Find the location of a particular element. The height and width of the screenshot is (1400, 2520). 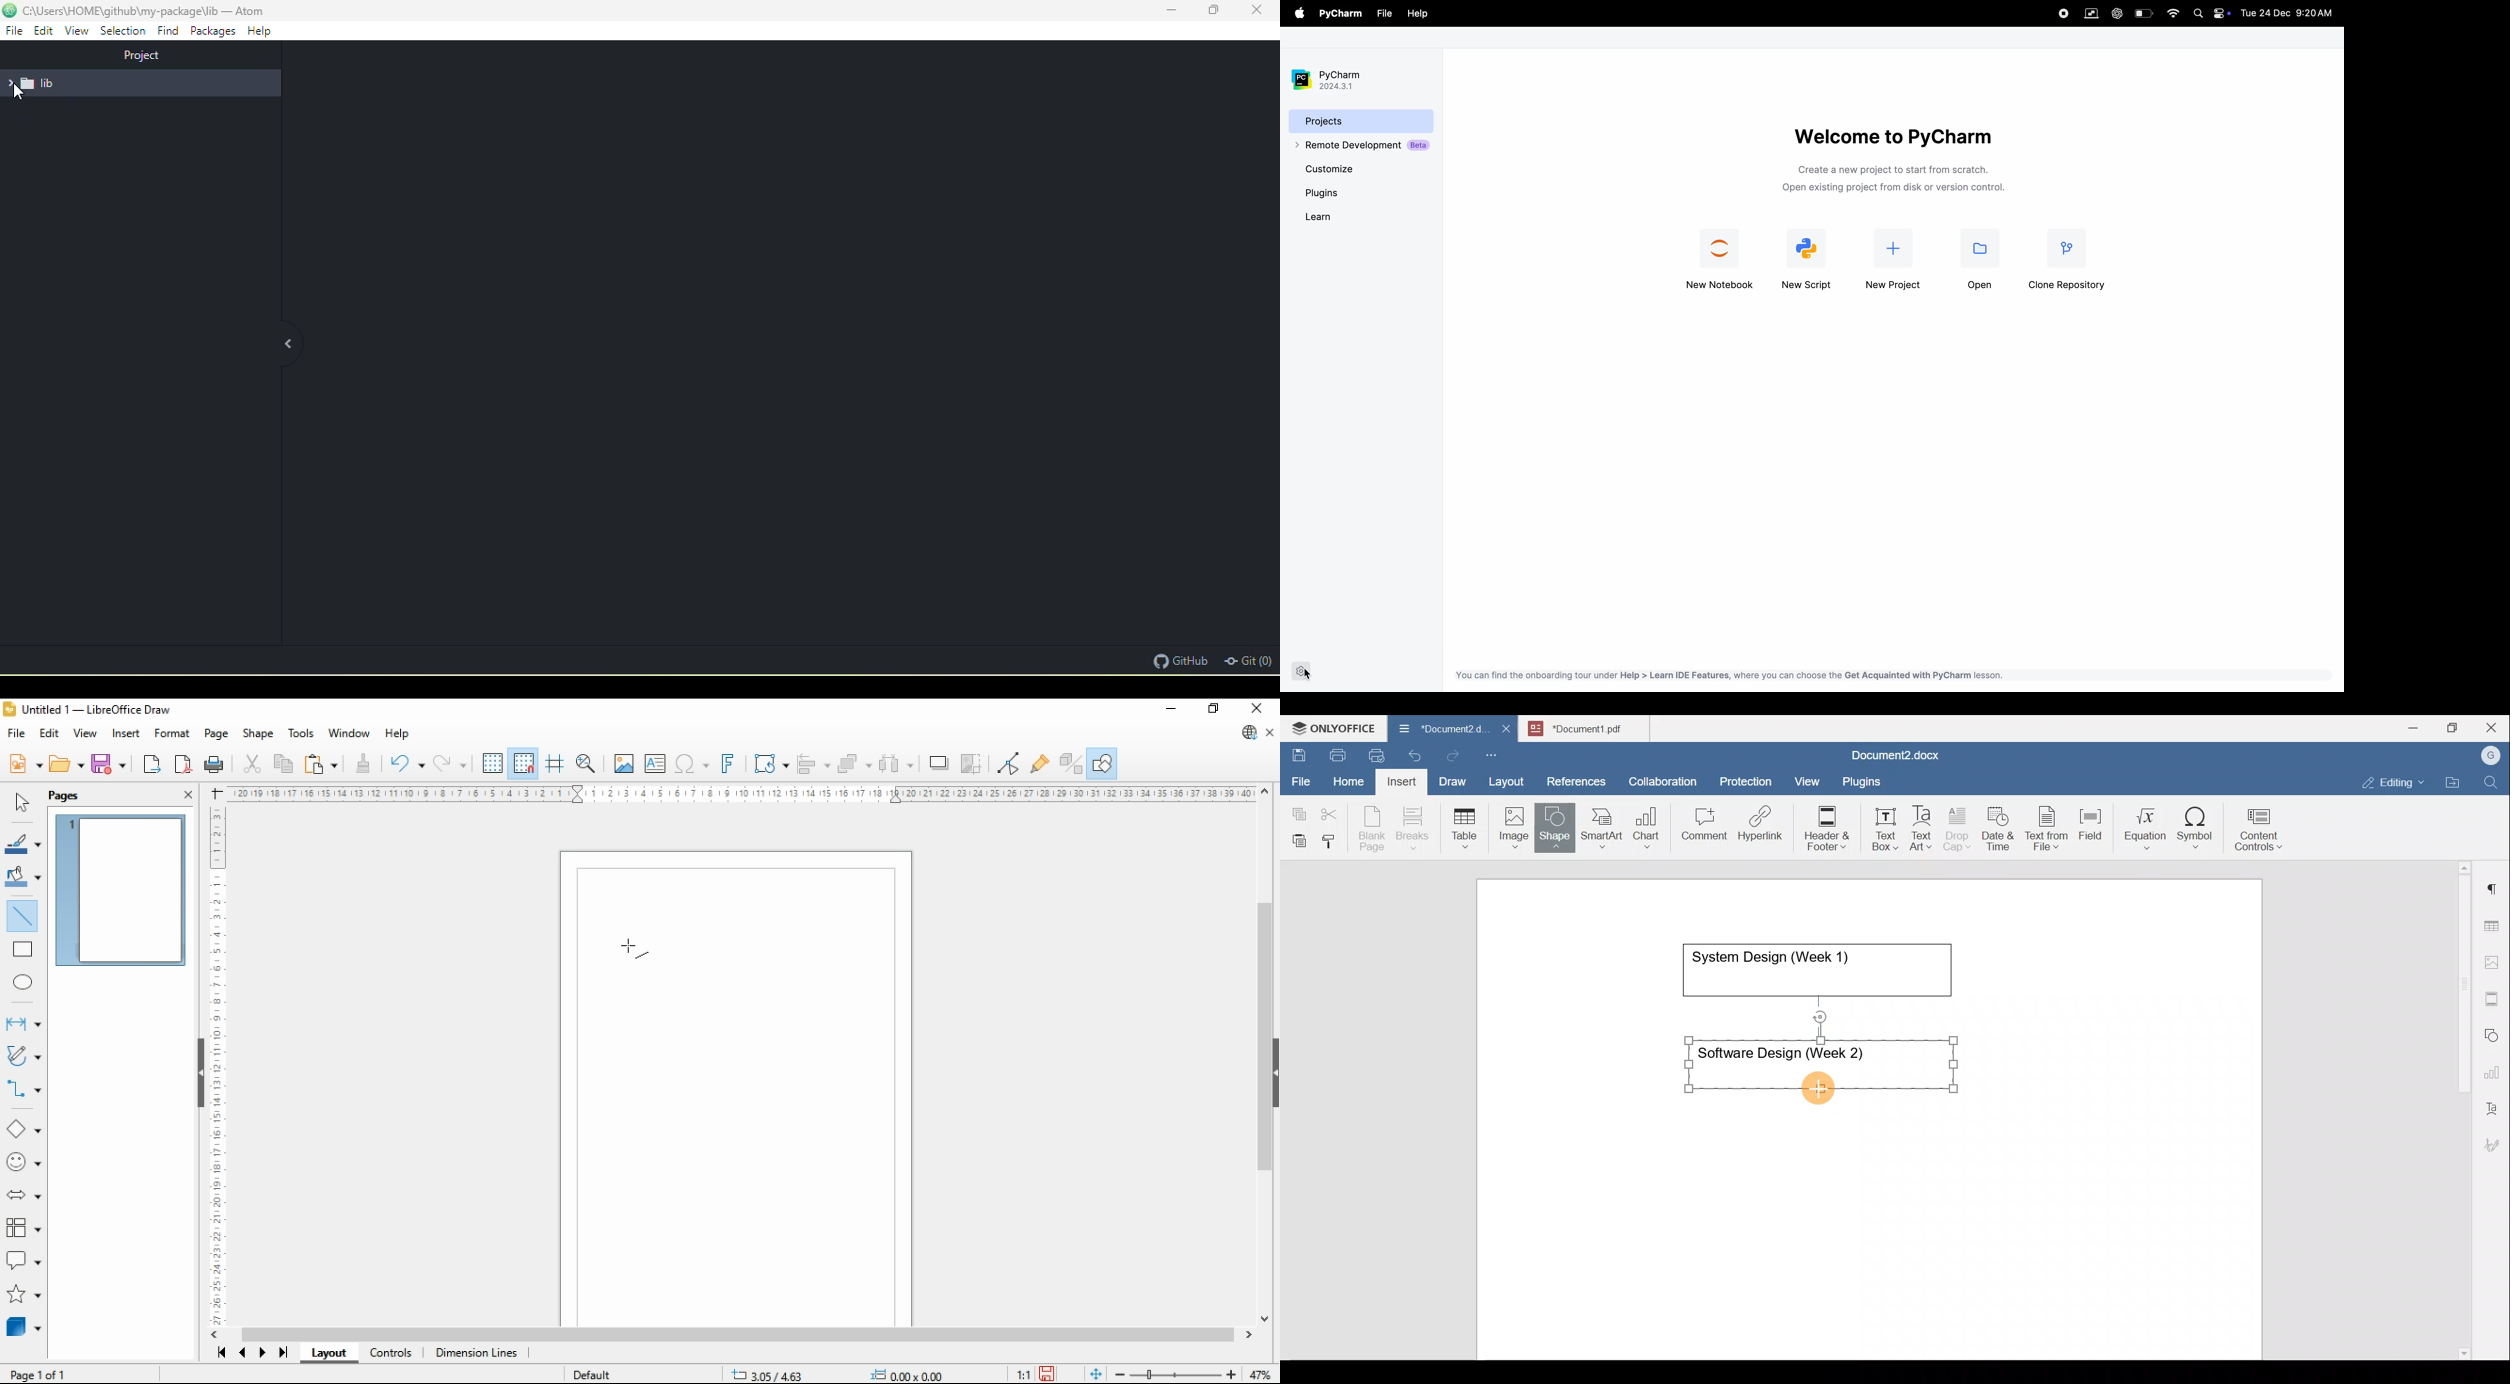

jupyter  is located at coordinates (1721, 261).